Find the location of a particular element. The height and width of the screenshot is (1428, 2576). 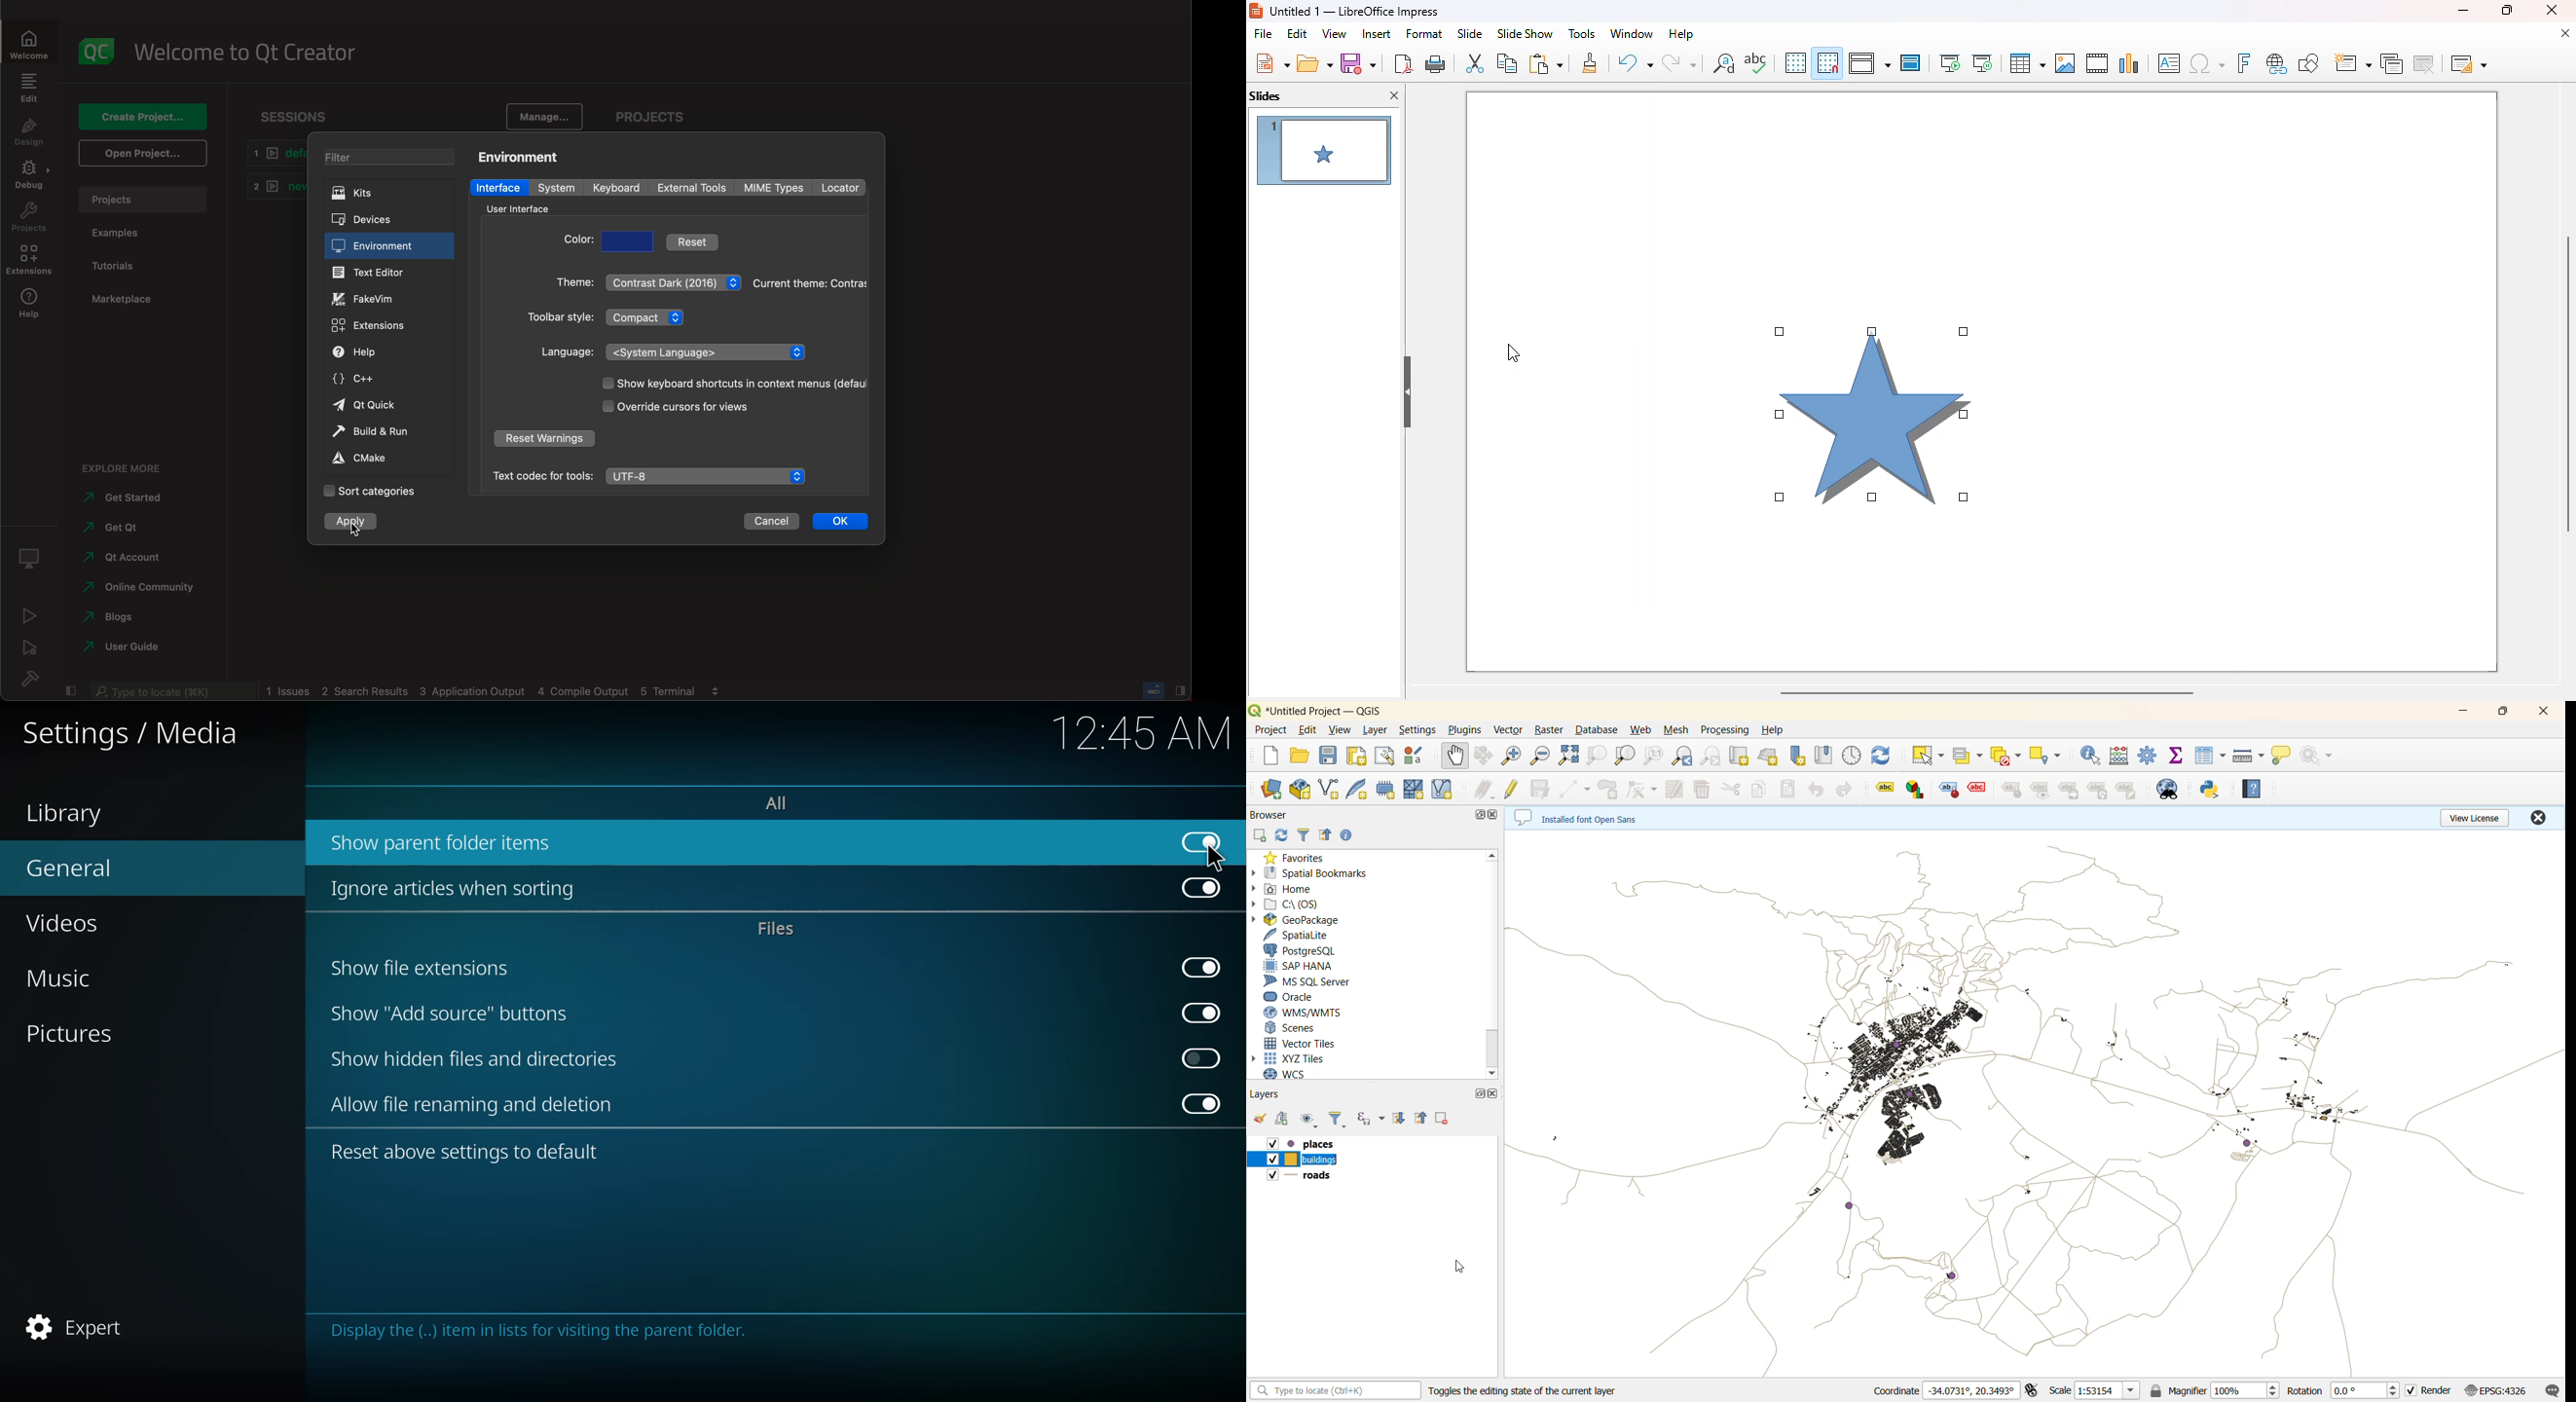

table is located at coordinates (2026, 63).